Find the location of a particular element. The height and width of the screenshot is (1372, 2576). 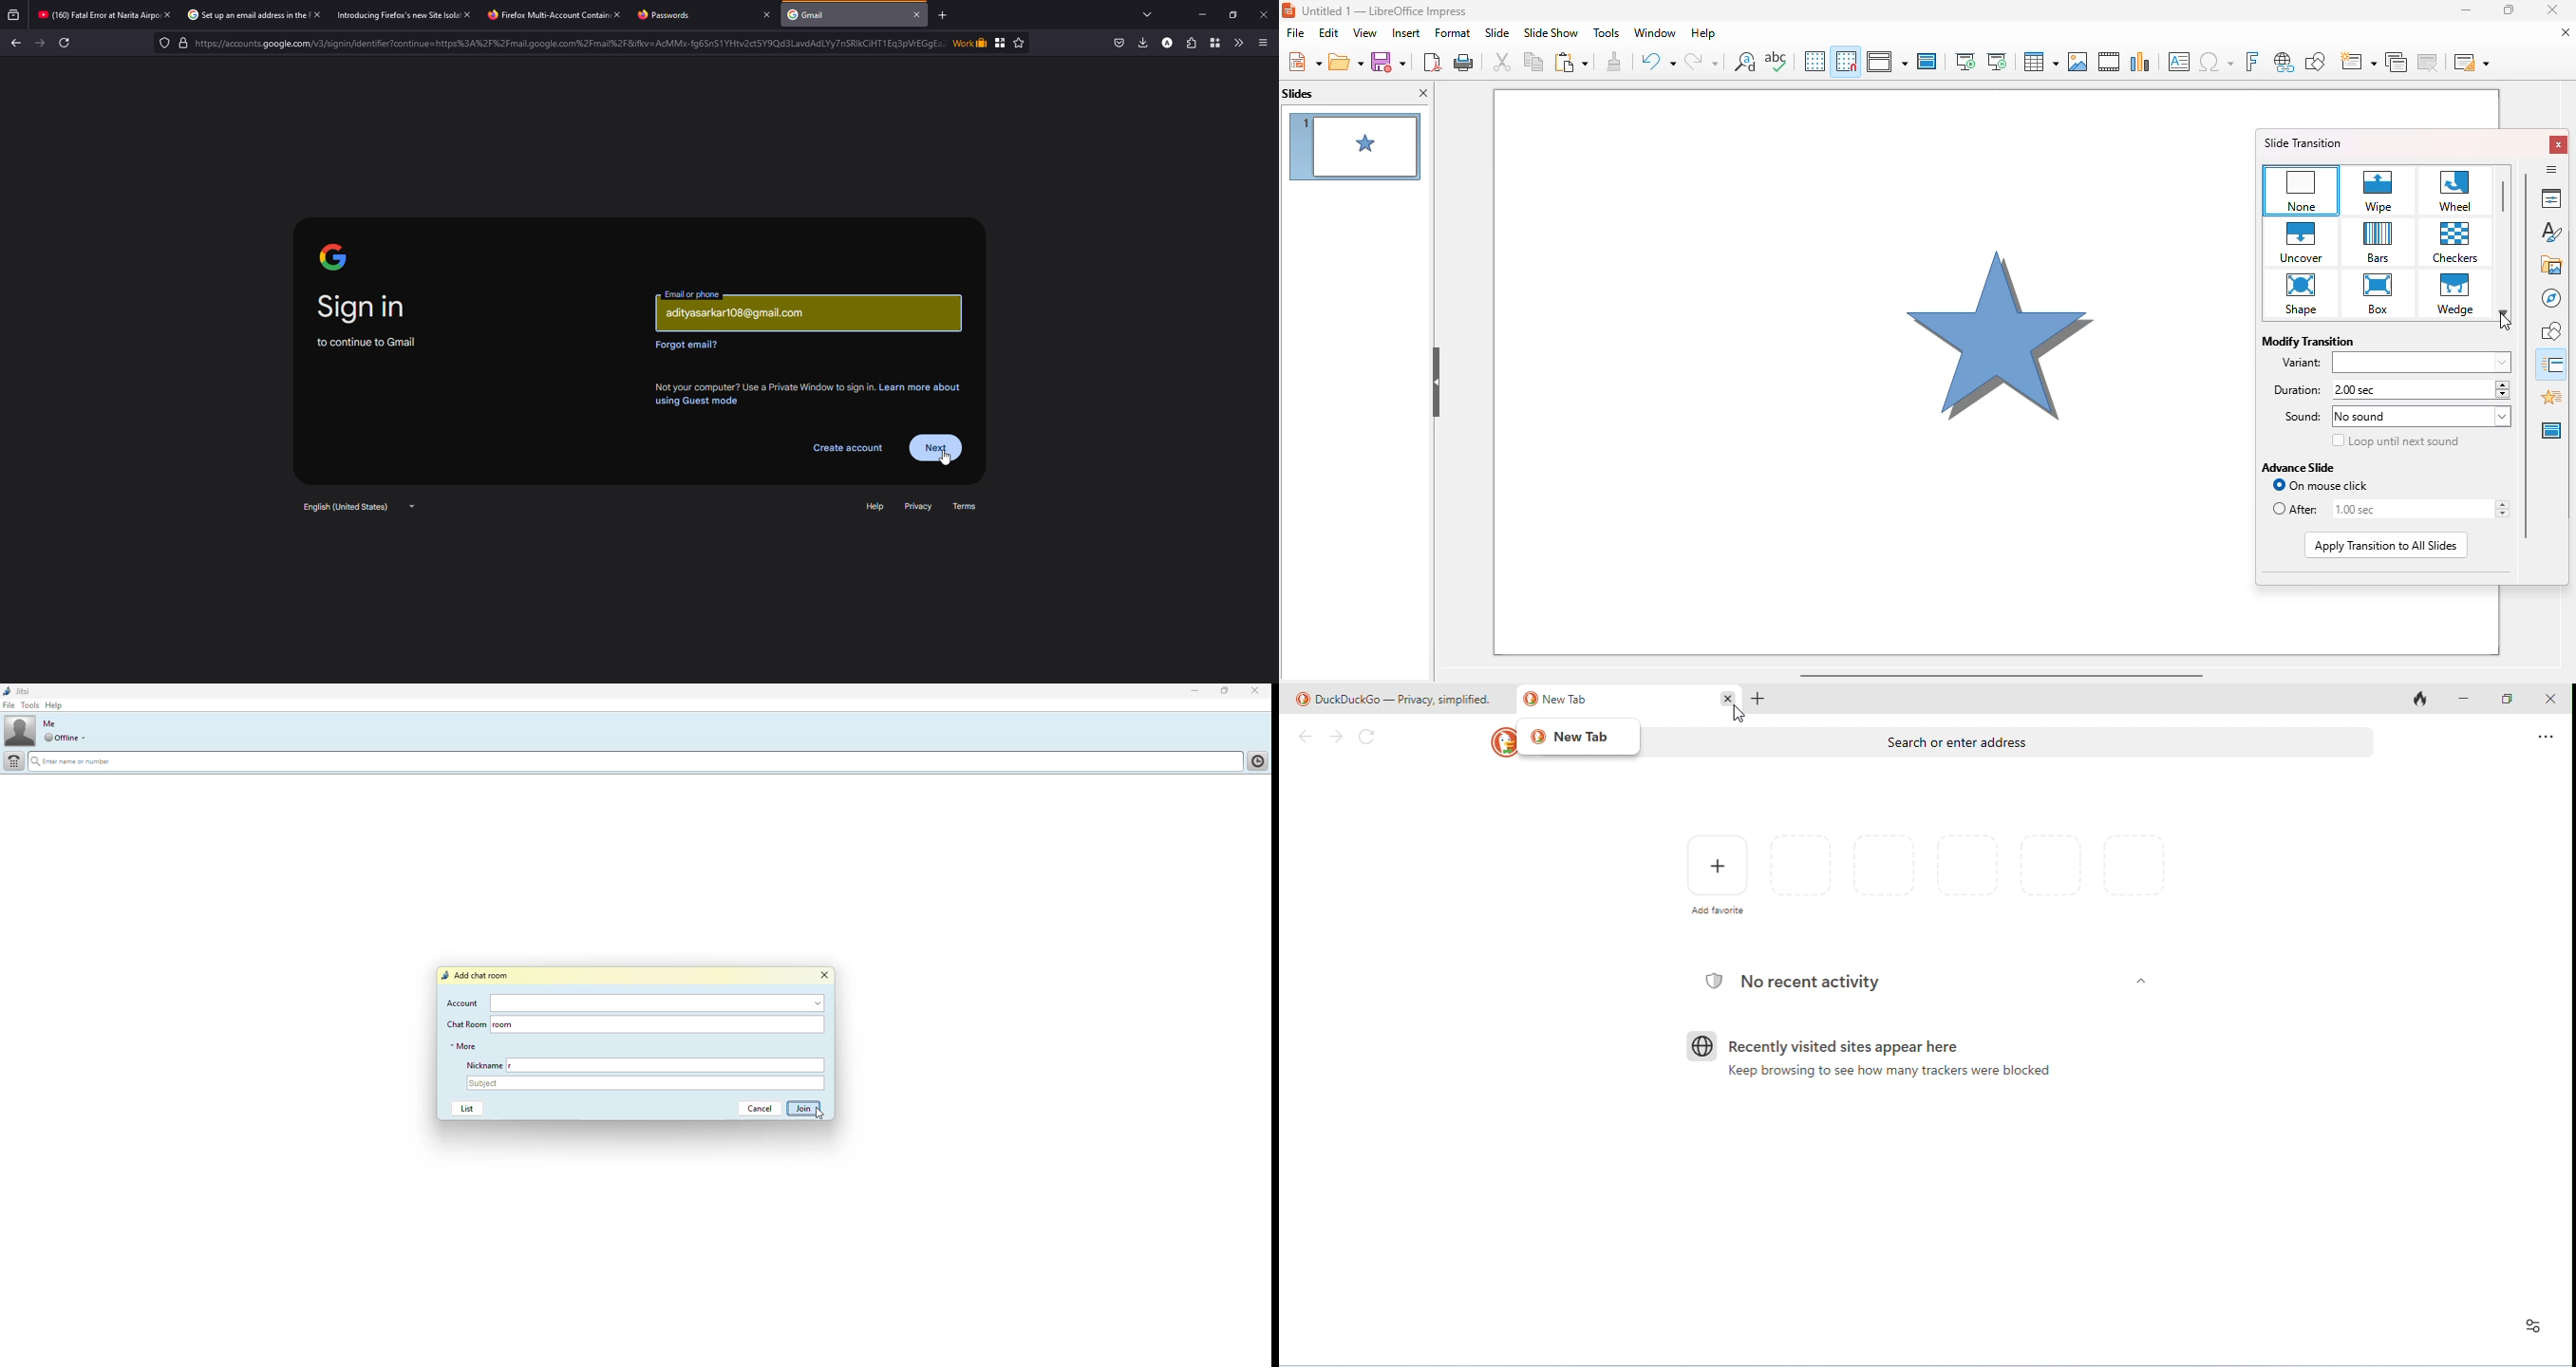

duckdukgo privacy simplified is located at coordinates (1399, 699).